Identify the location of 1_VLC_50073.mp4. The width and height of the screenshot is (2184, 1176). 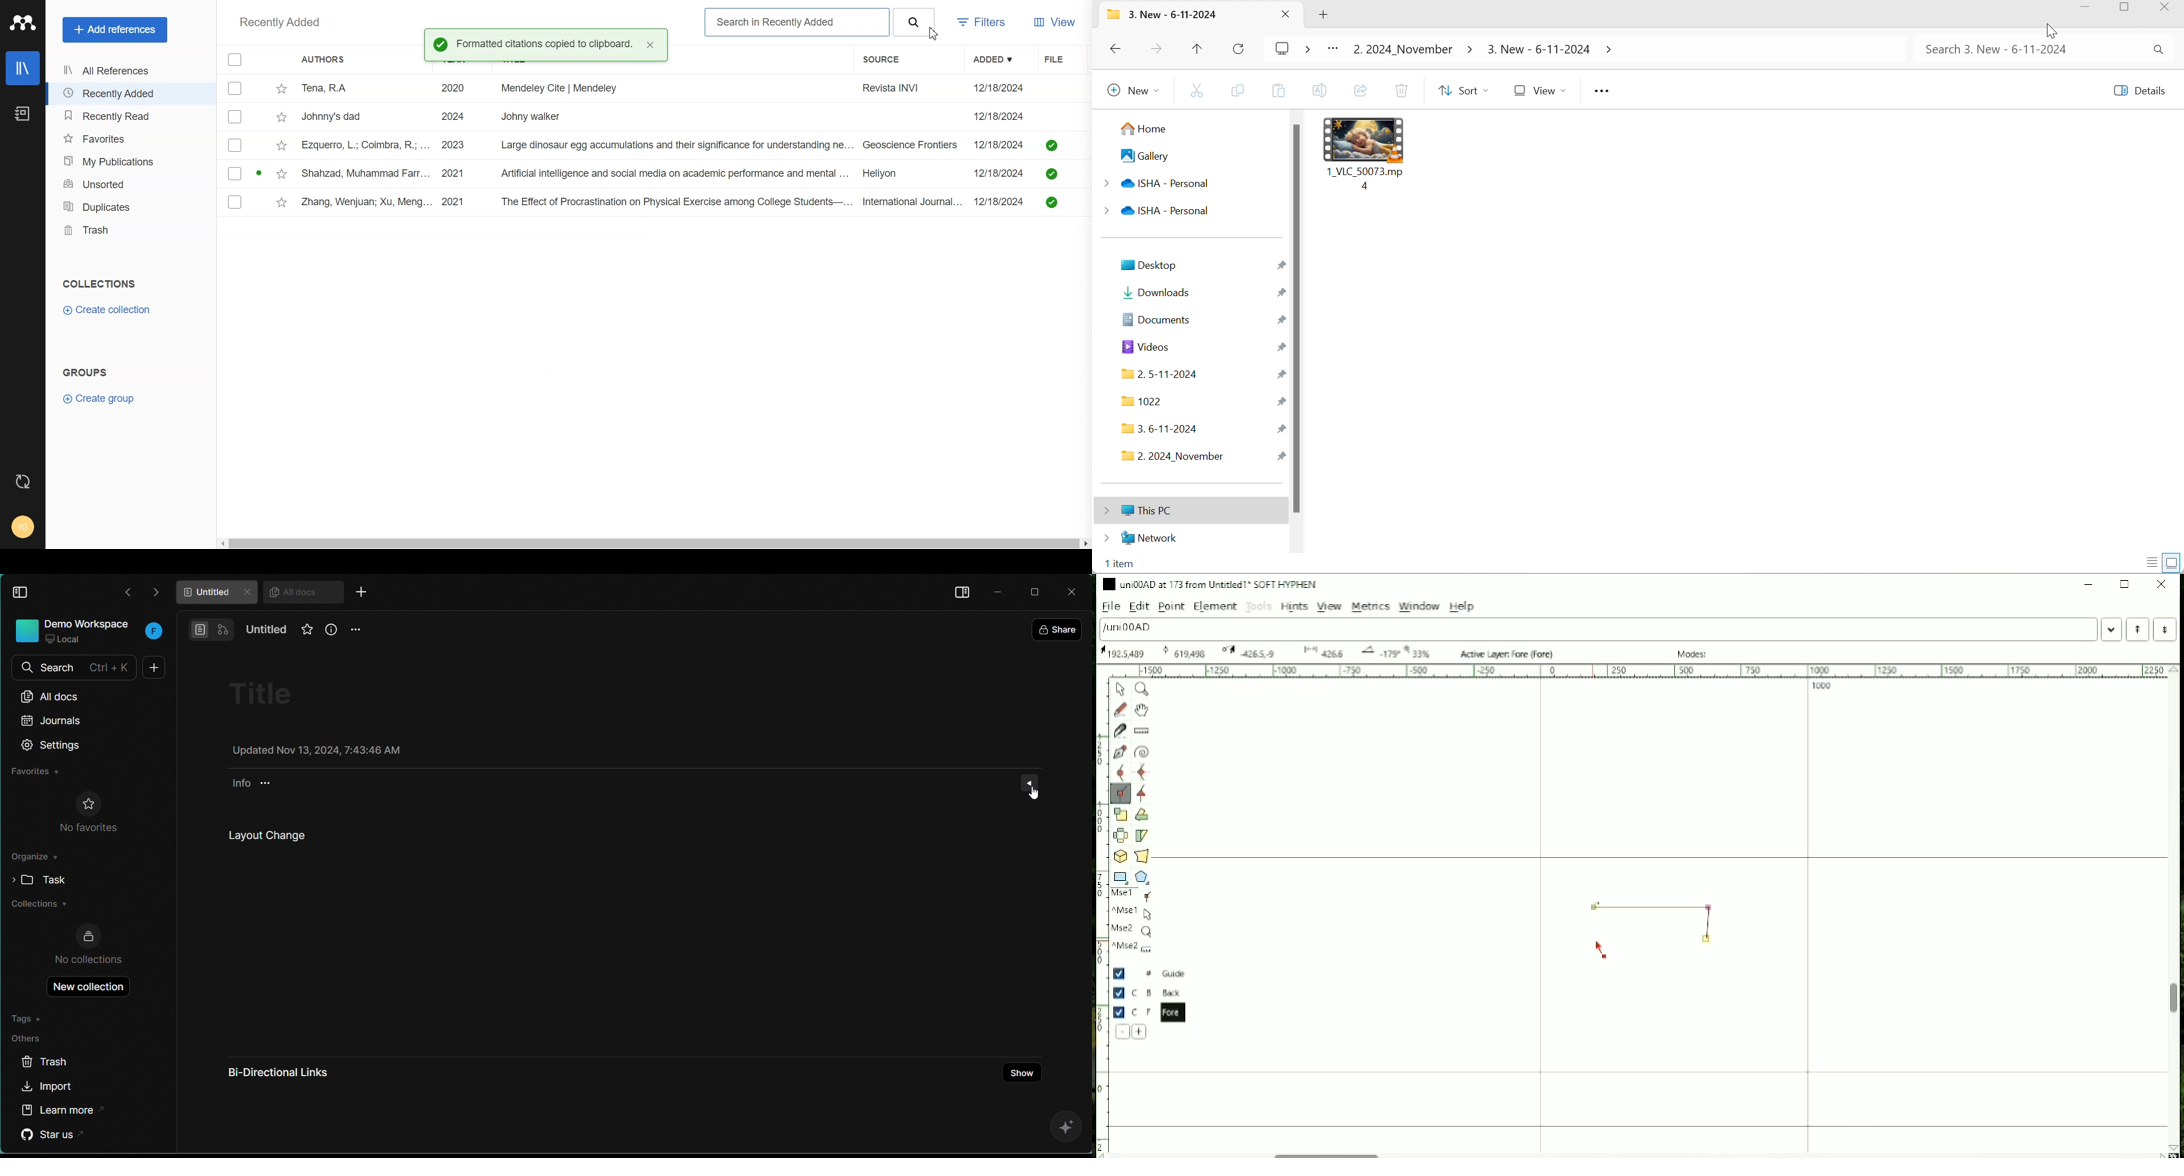
(1369, 177).